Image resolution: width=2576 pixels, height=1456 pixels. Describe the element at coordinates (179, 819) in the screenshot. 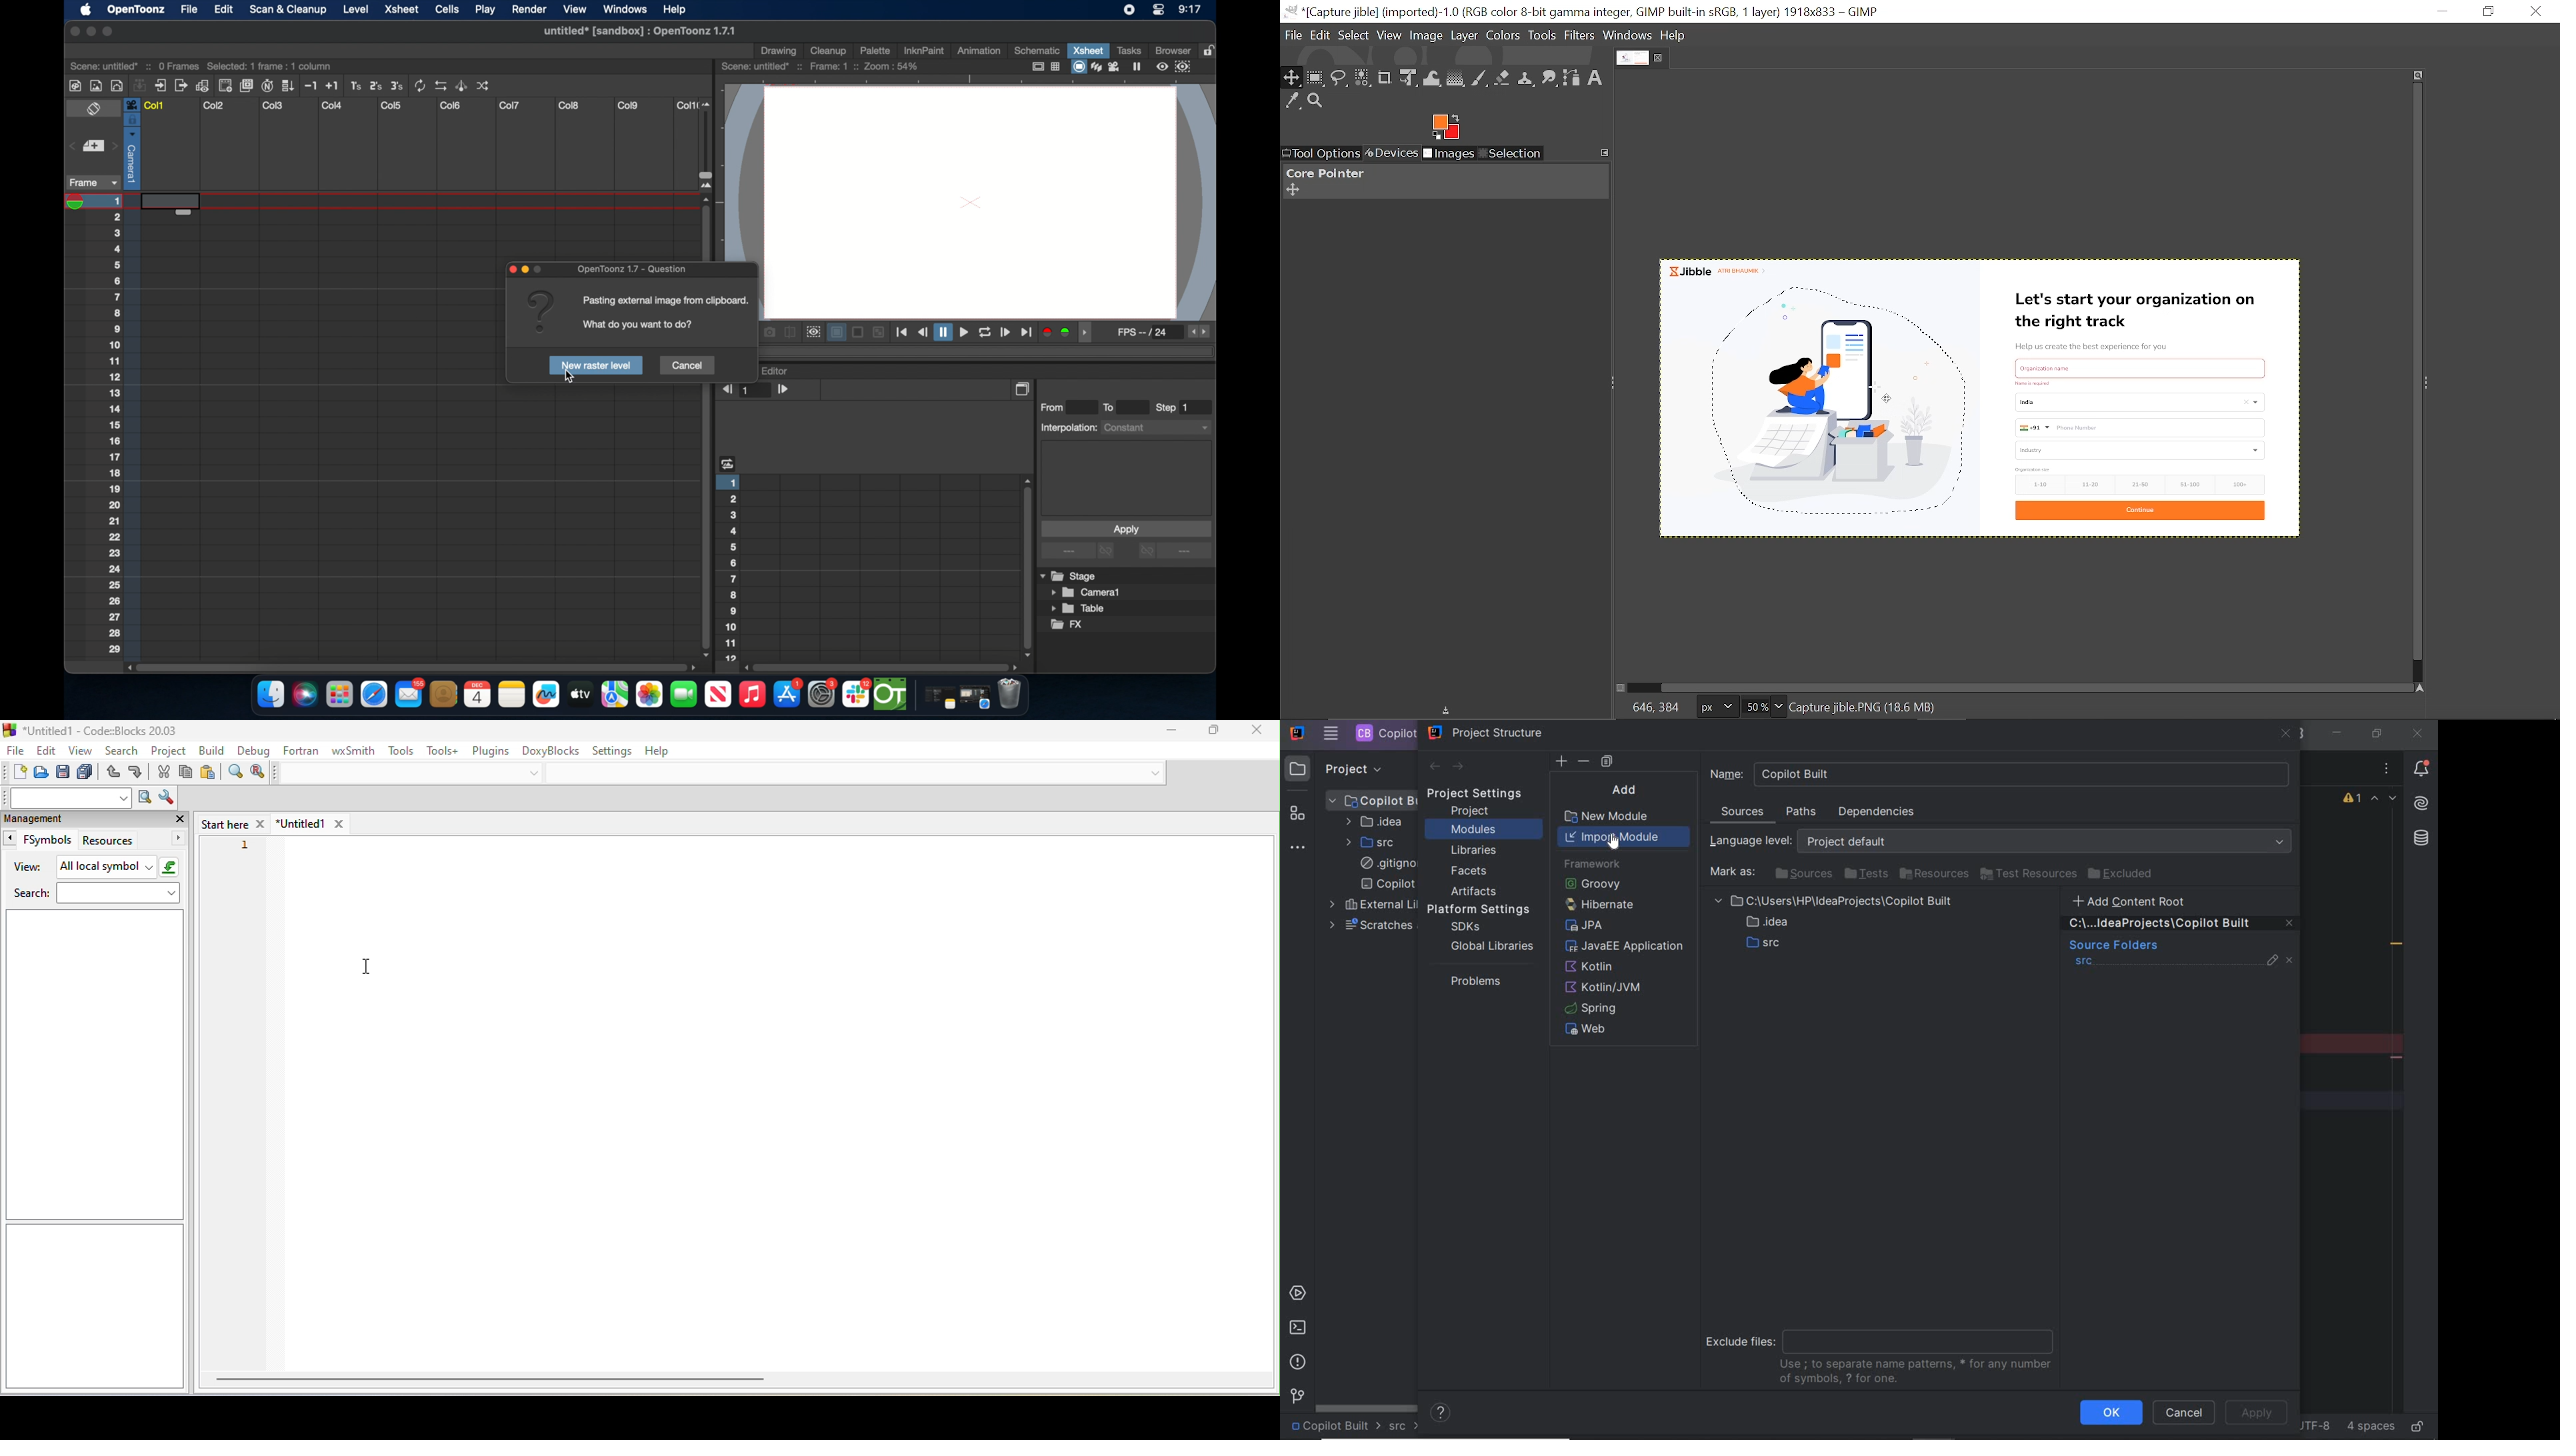

I see `close` at that location.